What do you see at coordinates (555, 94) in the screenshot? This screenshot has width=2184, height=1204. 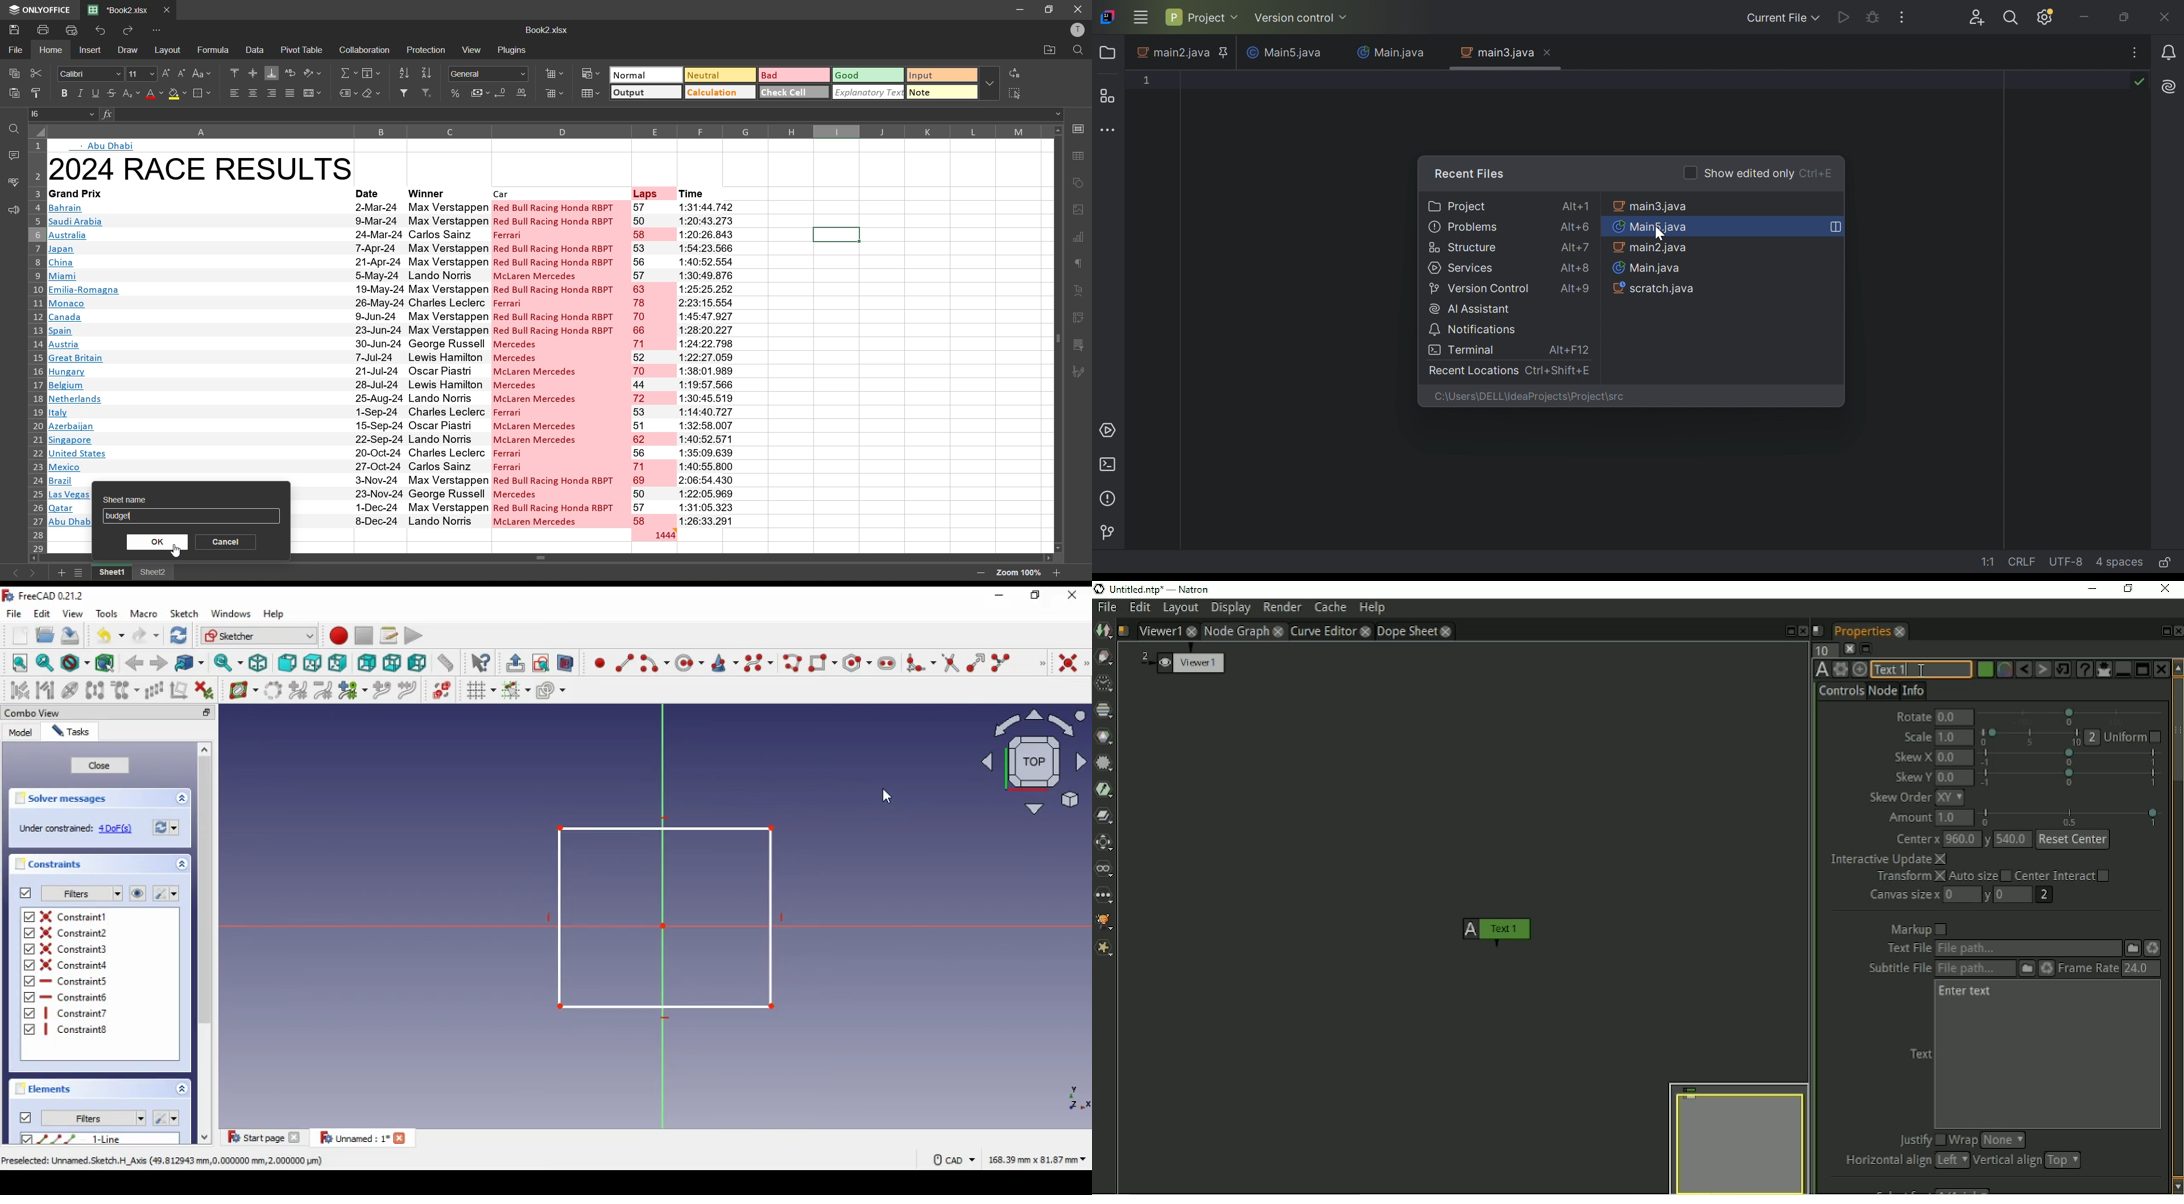 I see `delete cells` at bounding box center [555, 94].